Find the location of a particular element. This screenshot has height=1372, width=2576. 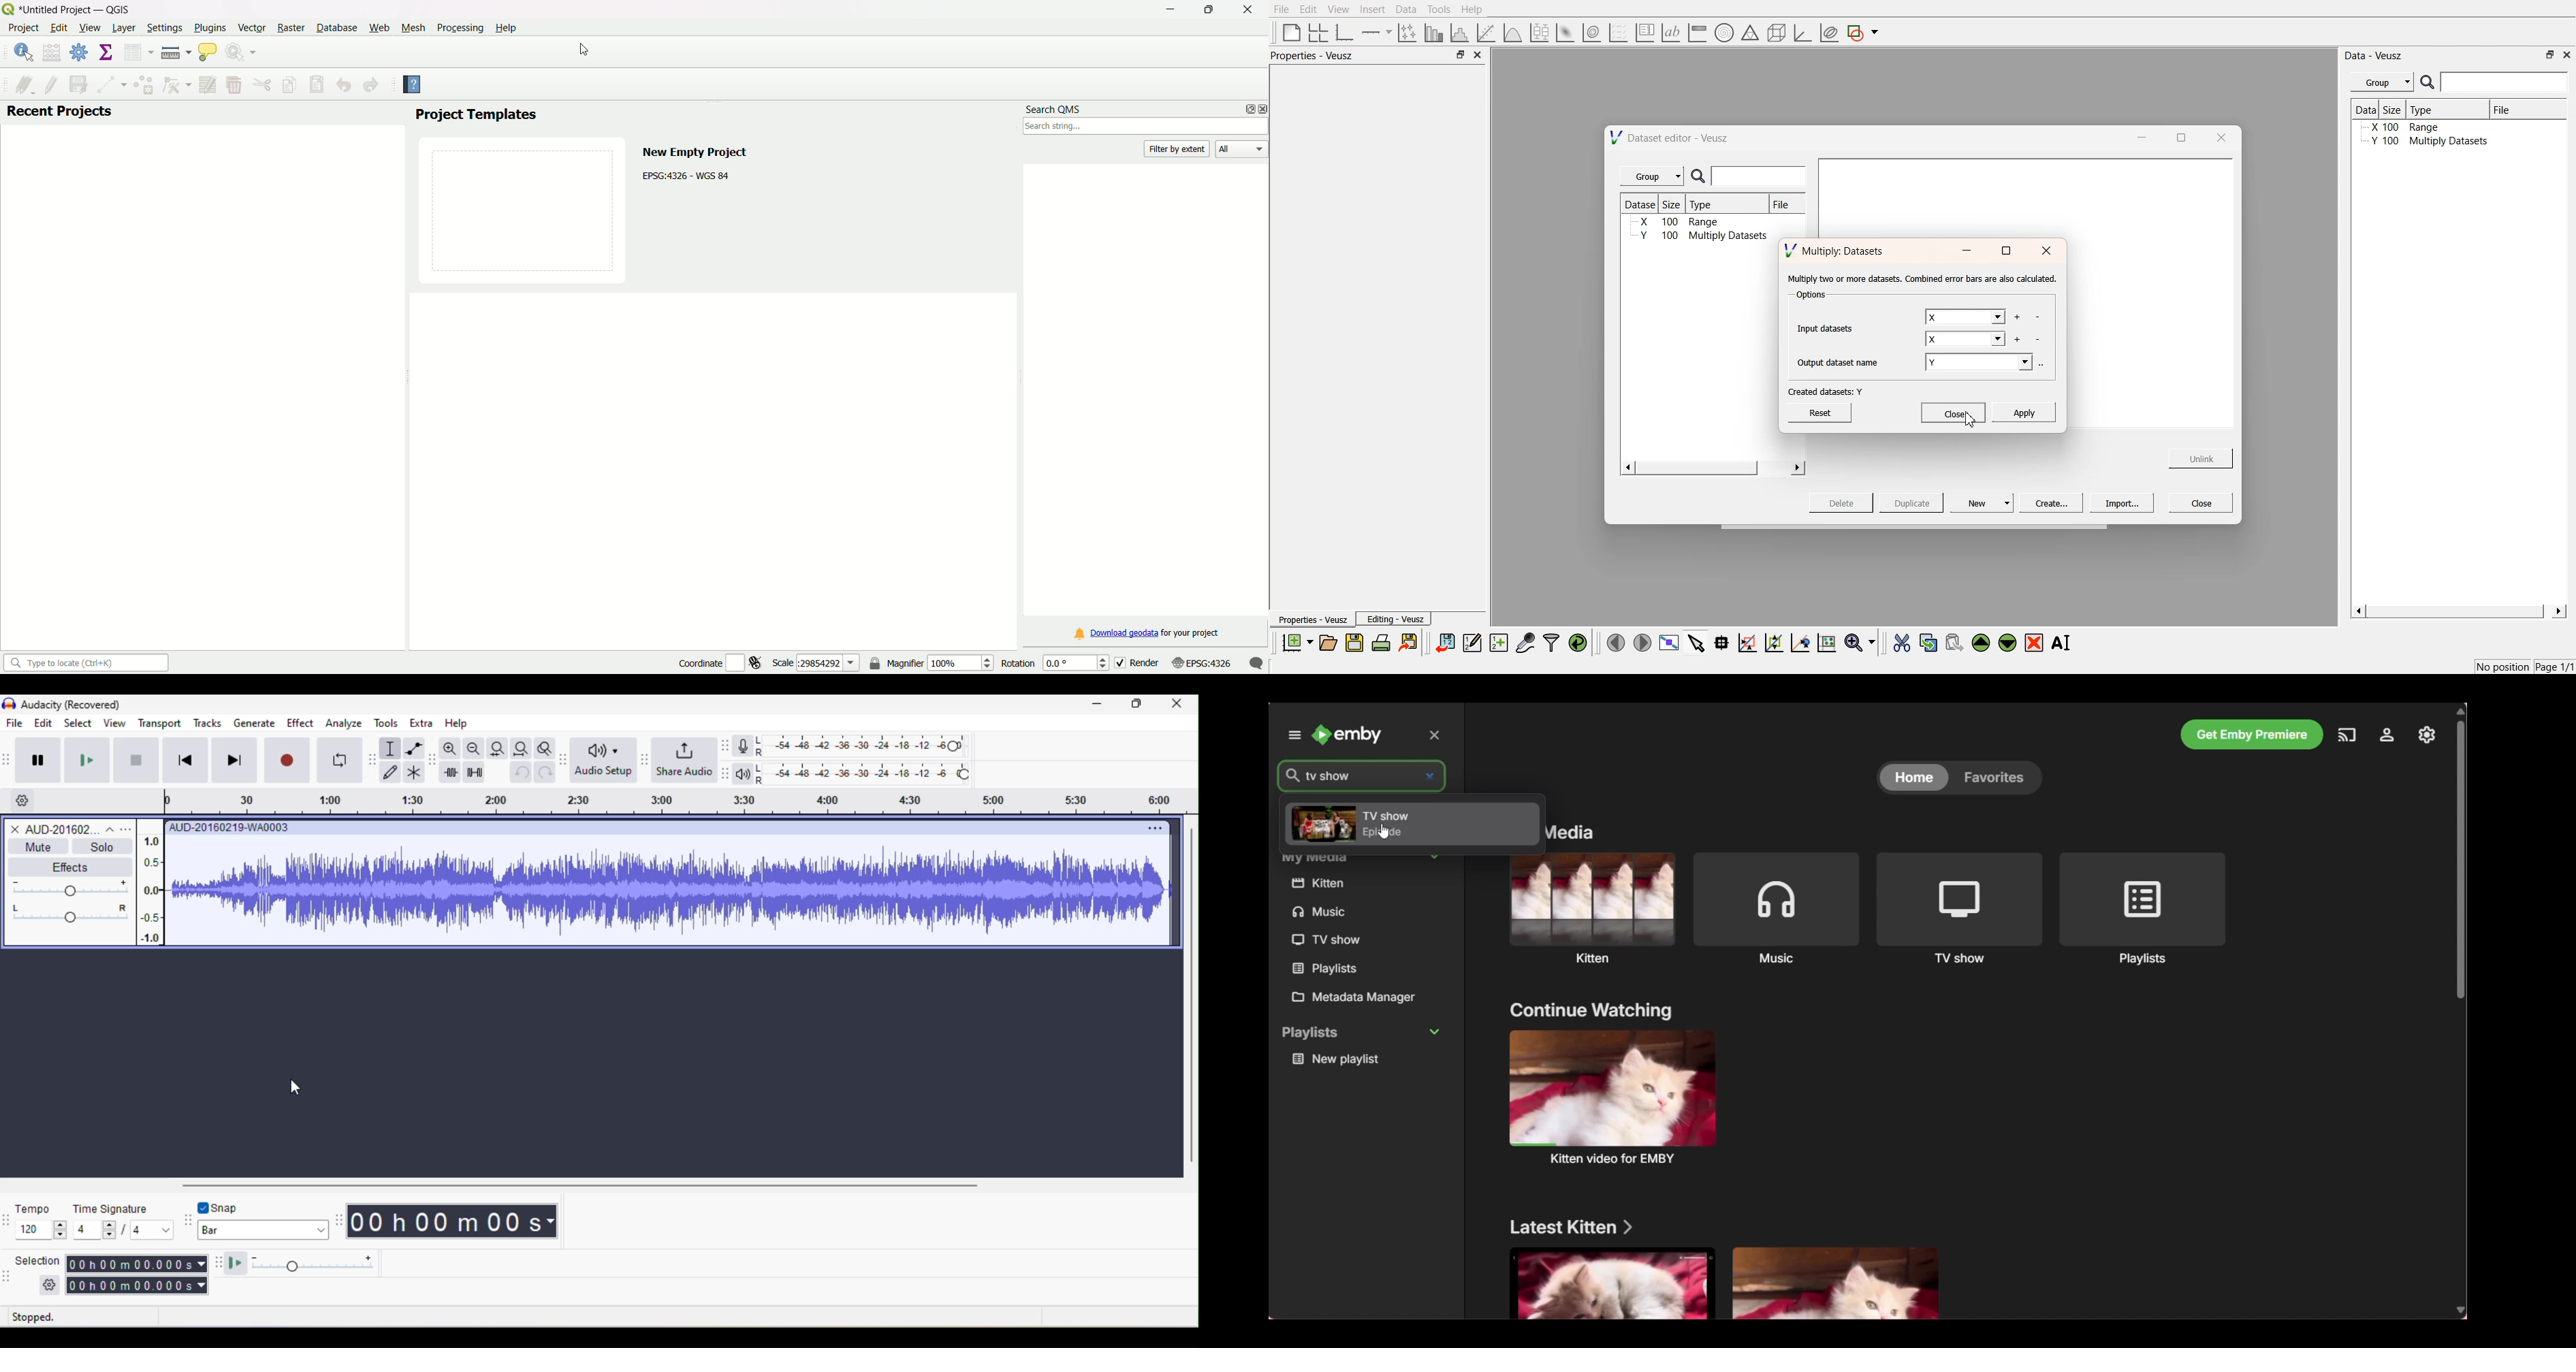

Create... is located at coordinates (2049, 502).